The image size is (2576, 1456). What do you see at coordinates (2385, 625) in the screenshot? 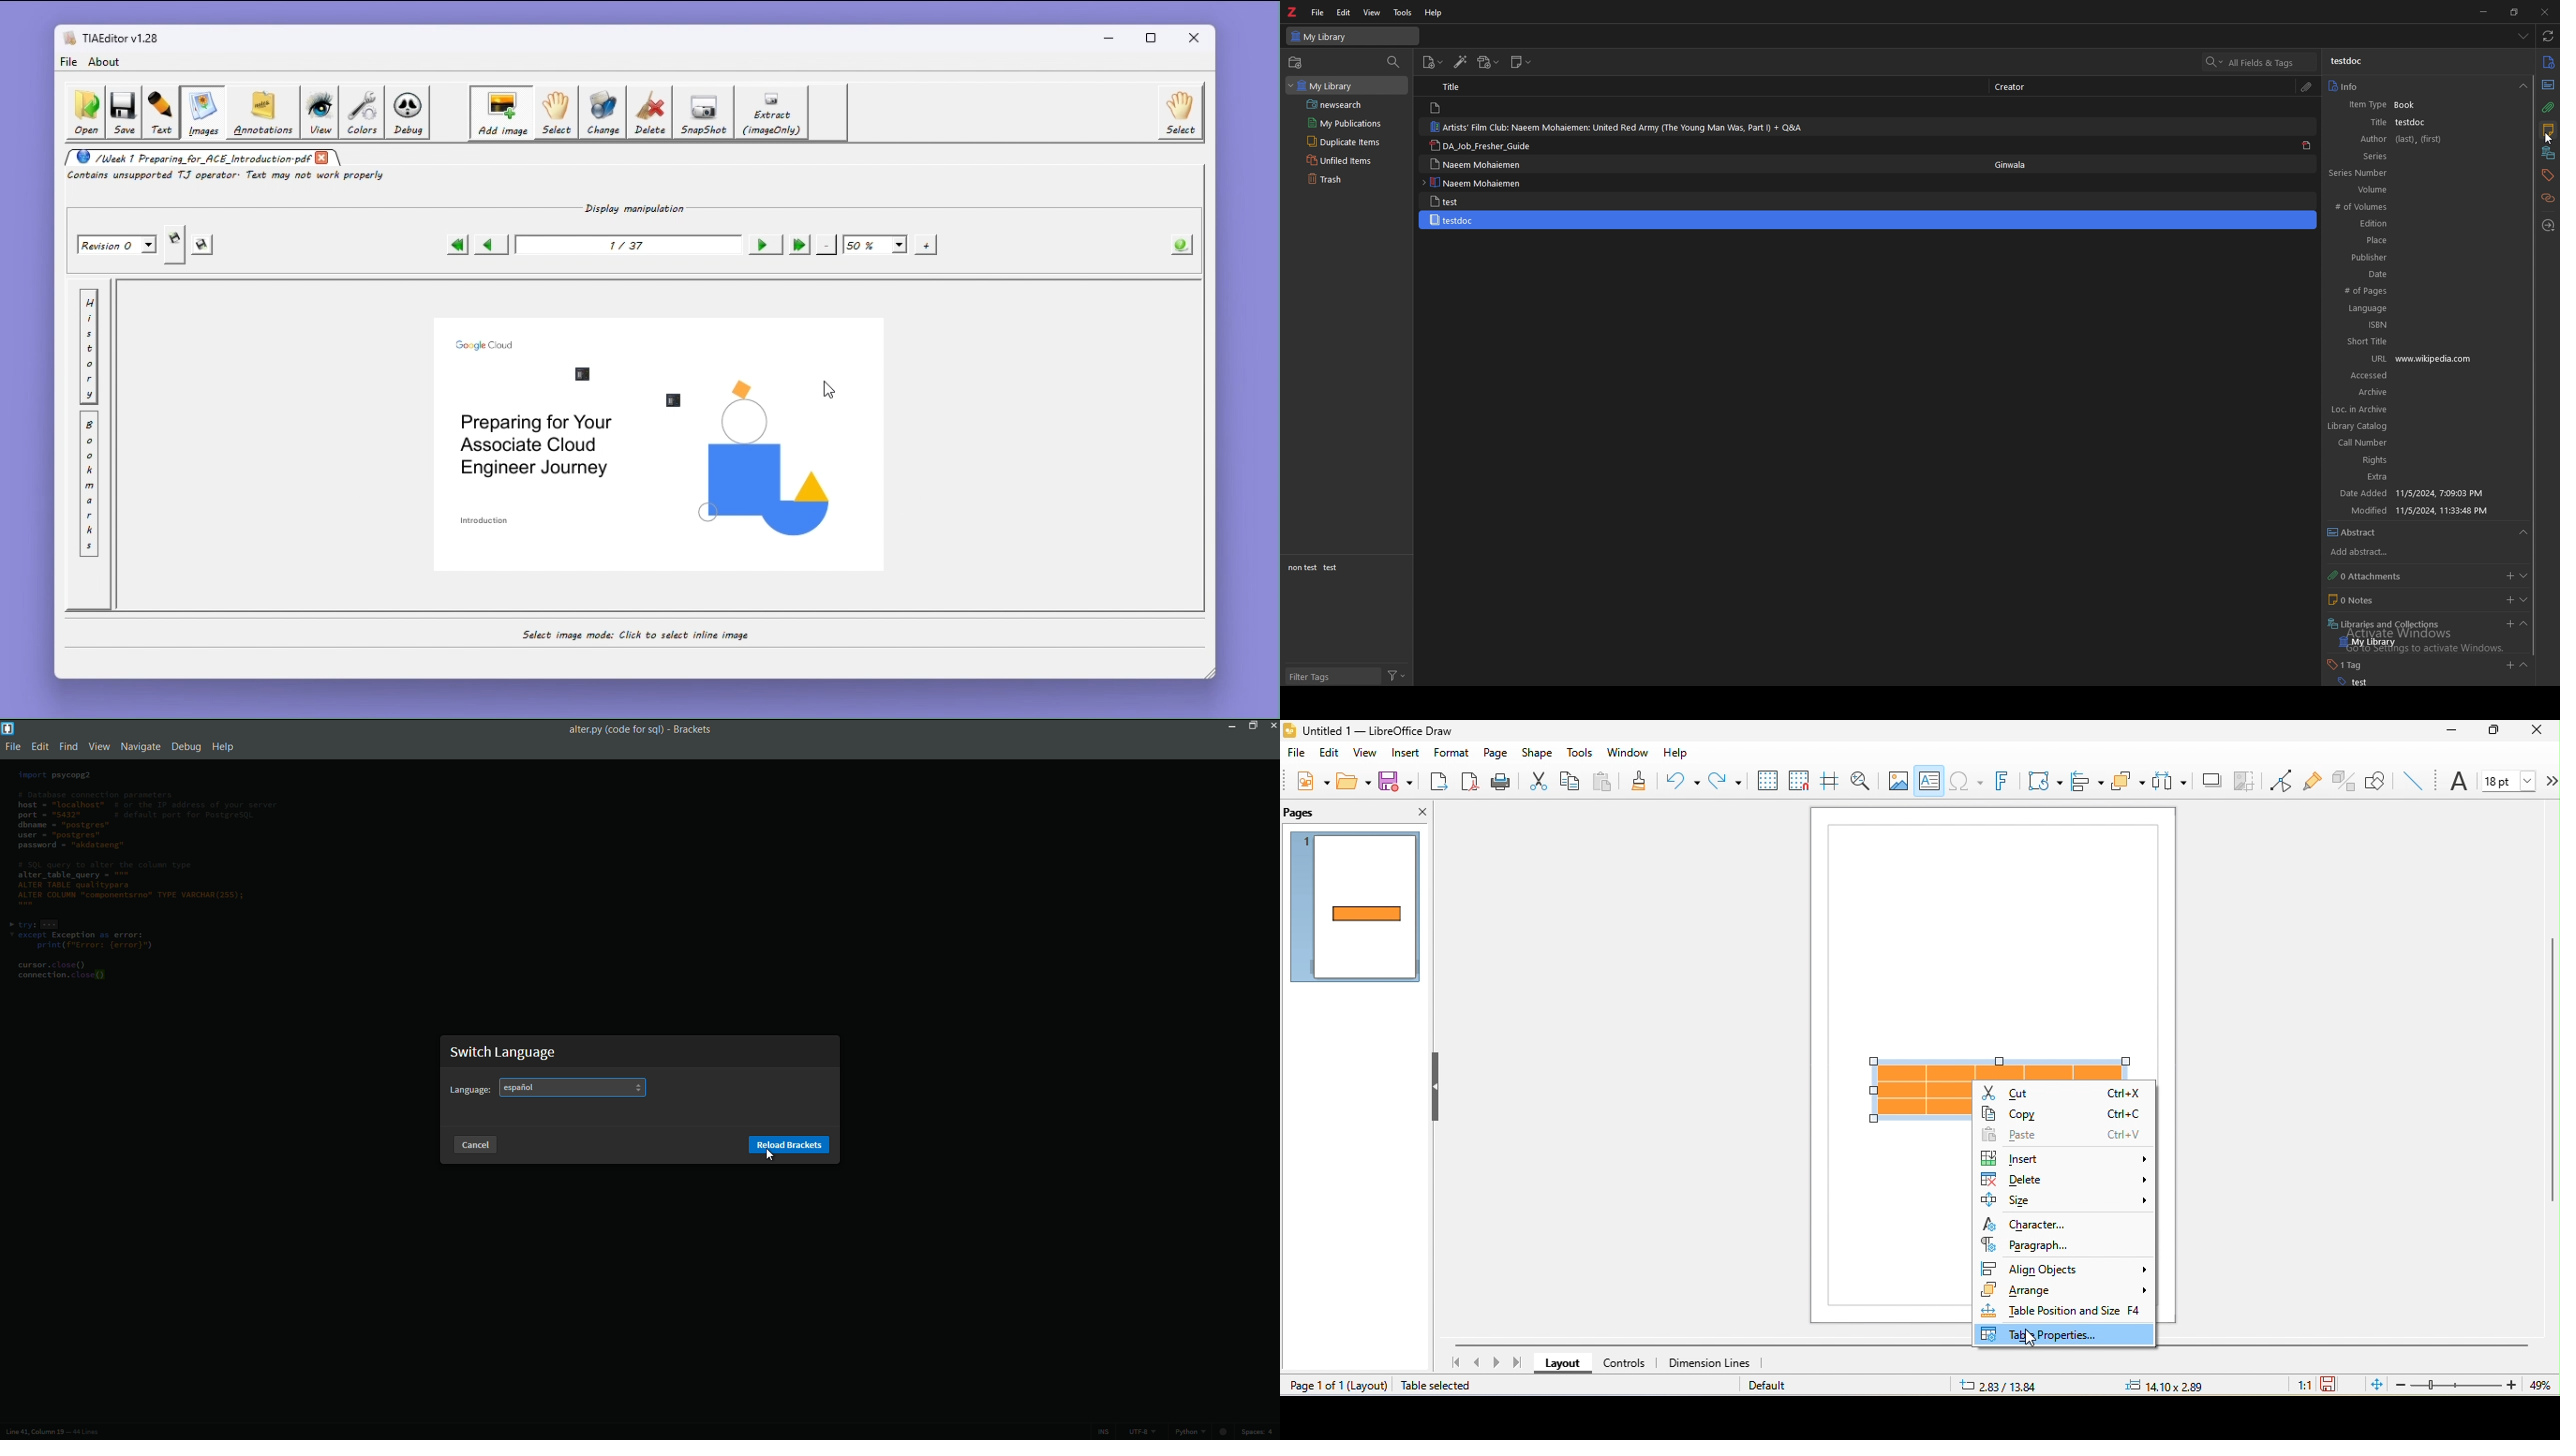
I see `libraries and collections` at bounding box center [2385, 625].